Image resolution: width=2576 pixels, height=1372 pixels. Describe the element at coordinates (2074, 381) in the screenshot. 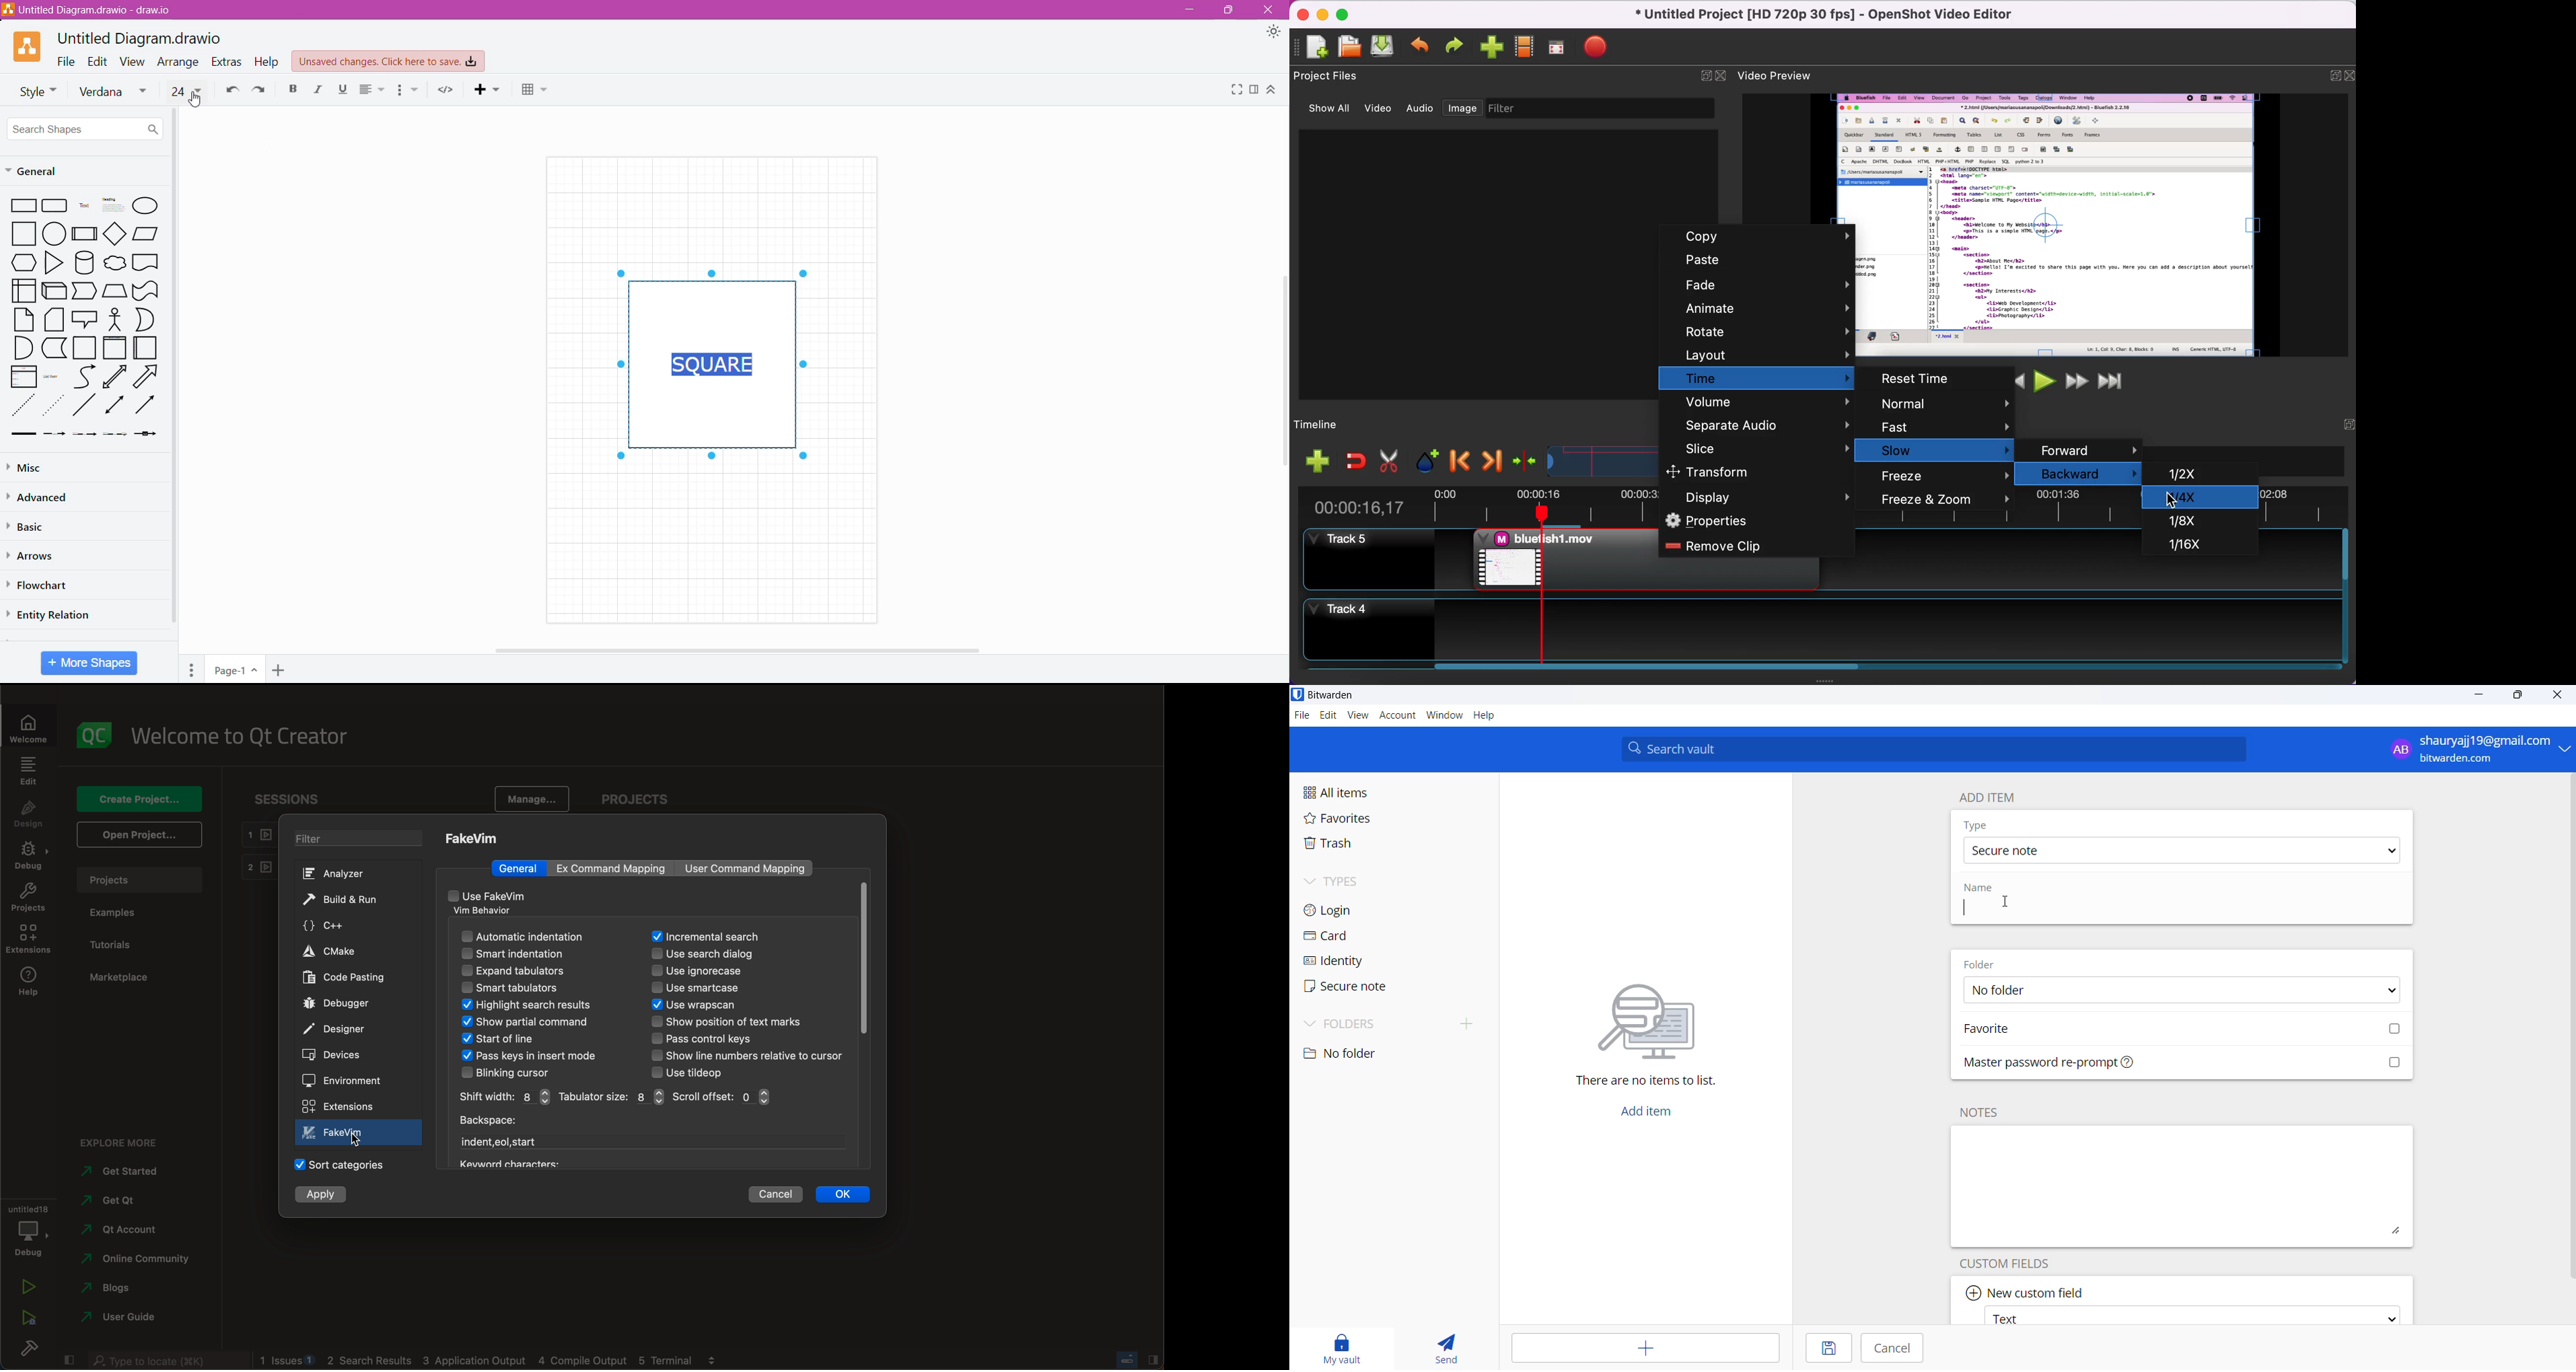

I see `fast forward` at that location.